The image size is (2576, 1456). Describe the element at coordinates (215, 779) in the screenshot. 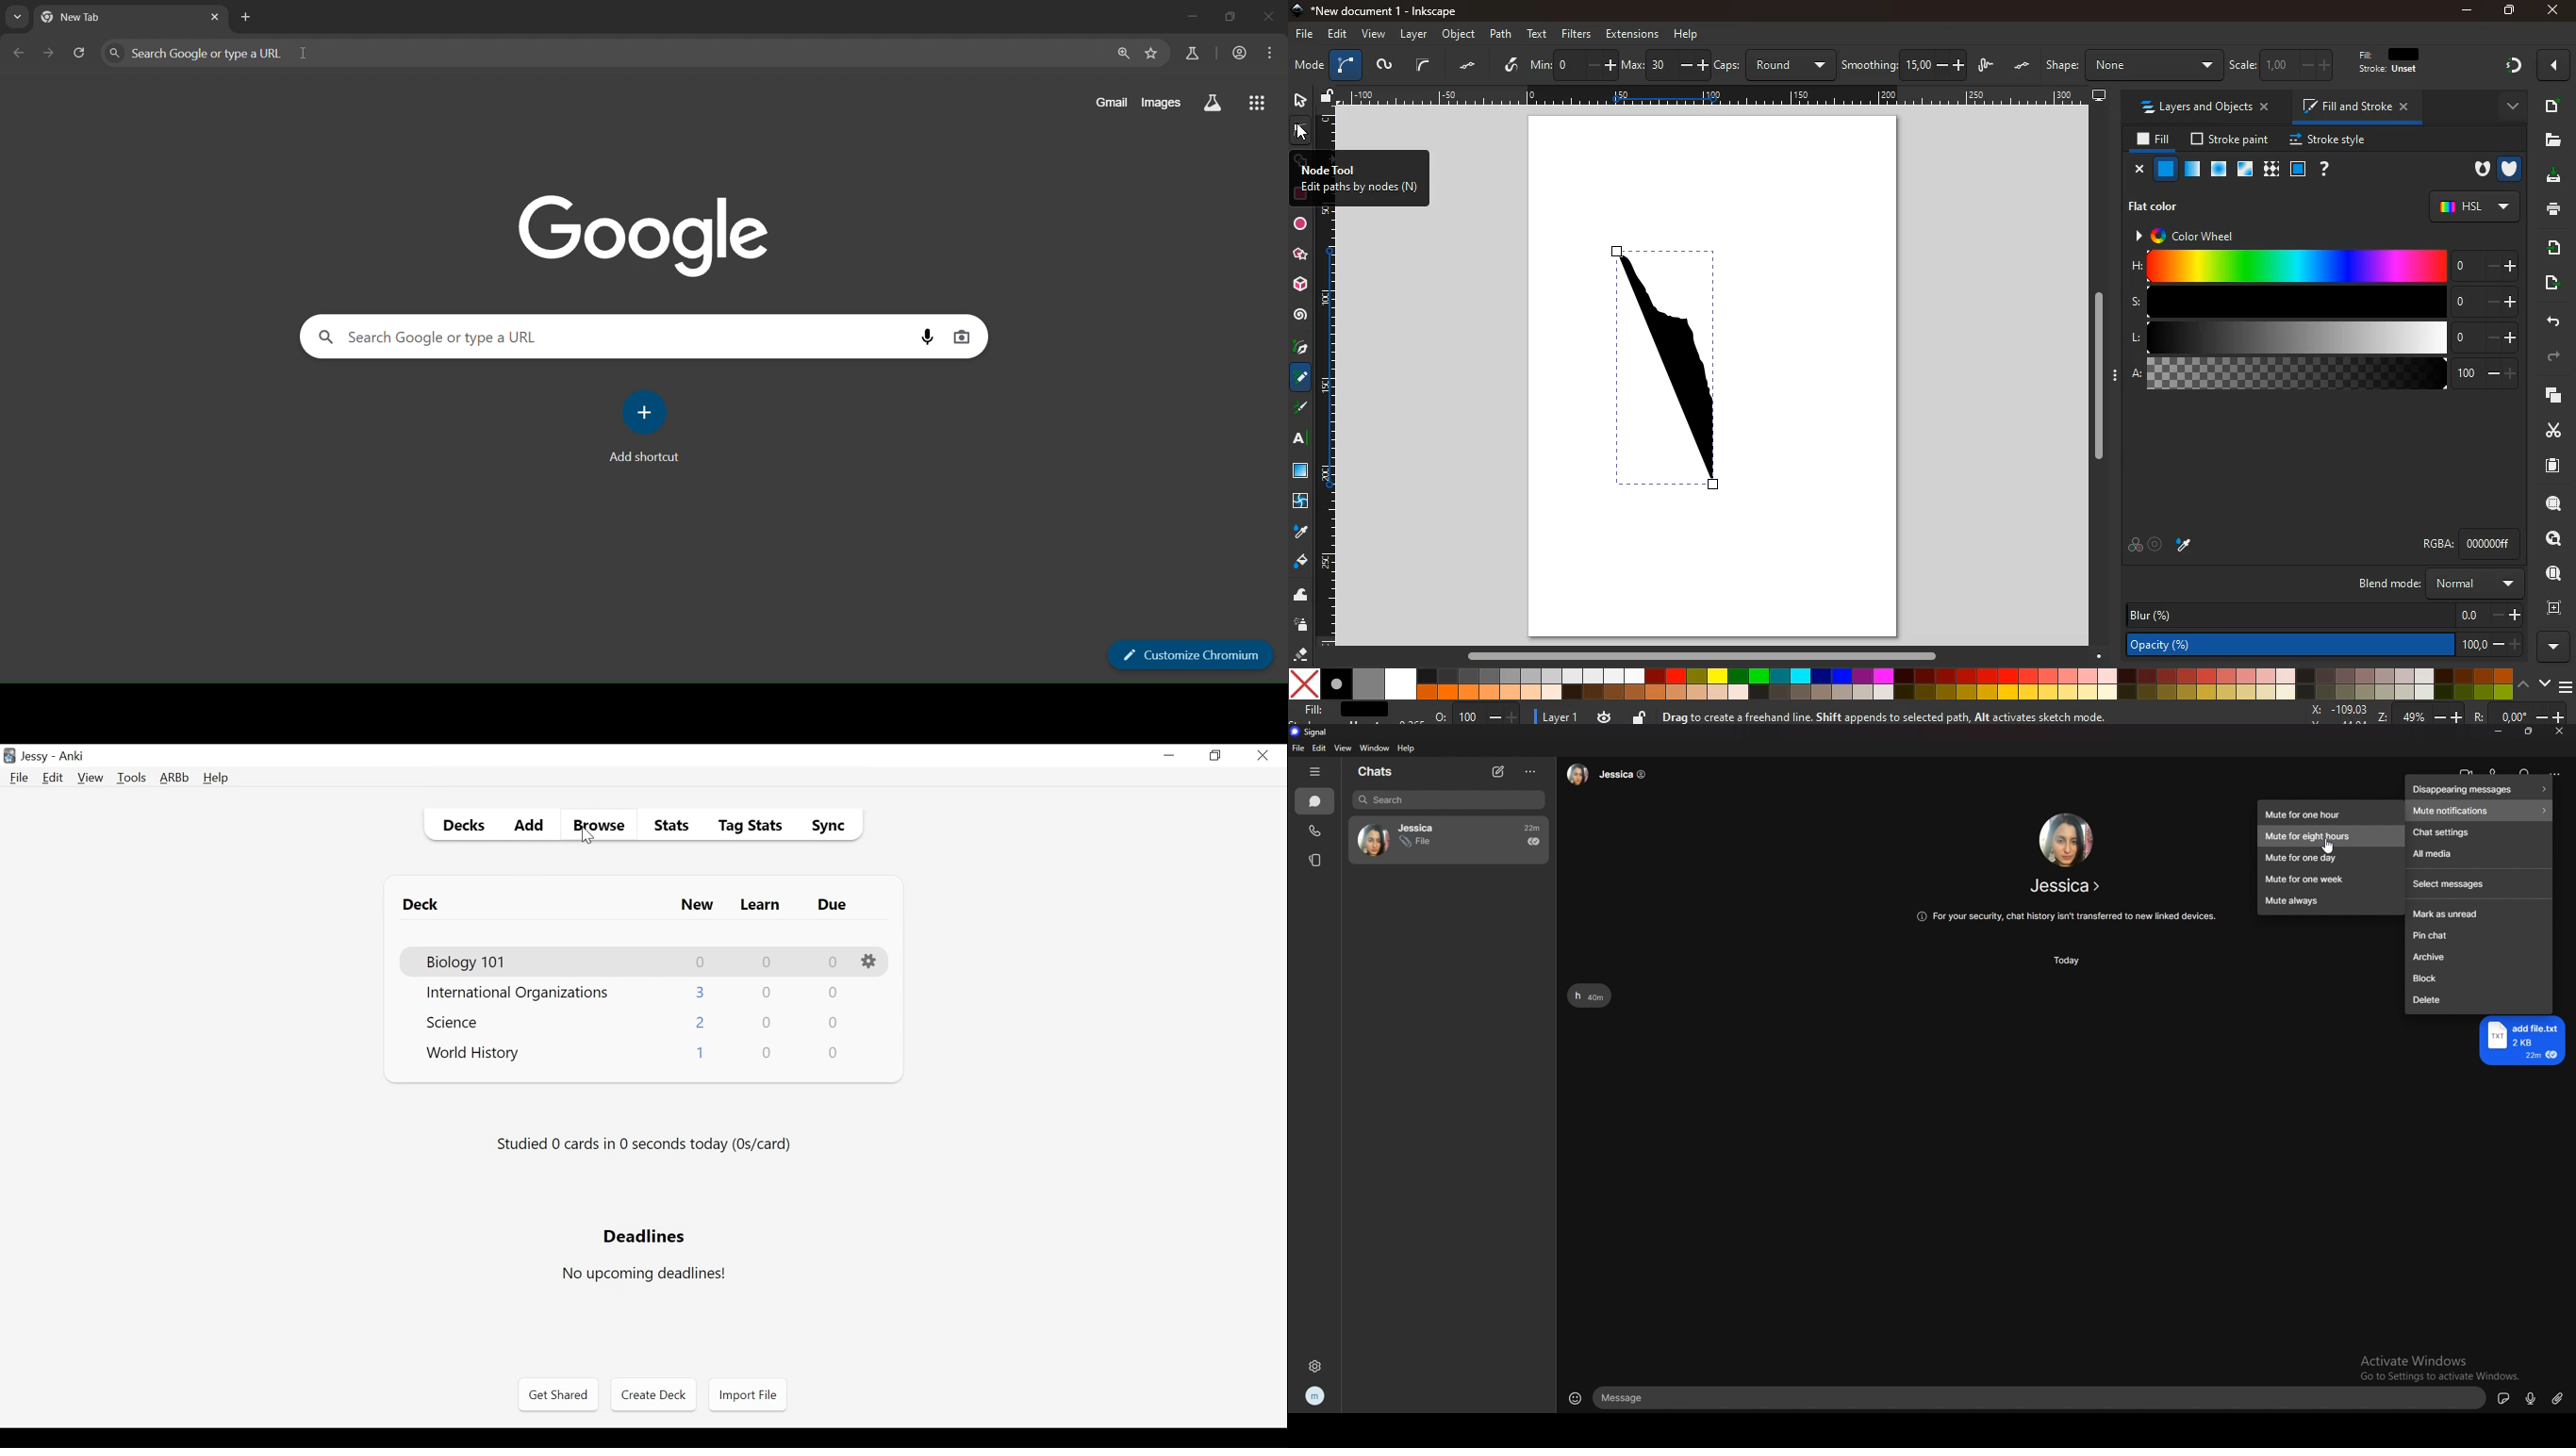

I see `Help` at that location.